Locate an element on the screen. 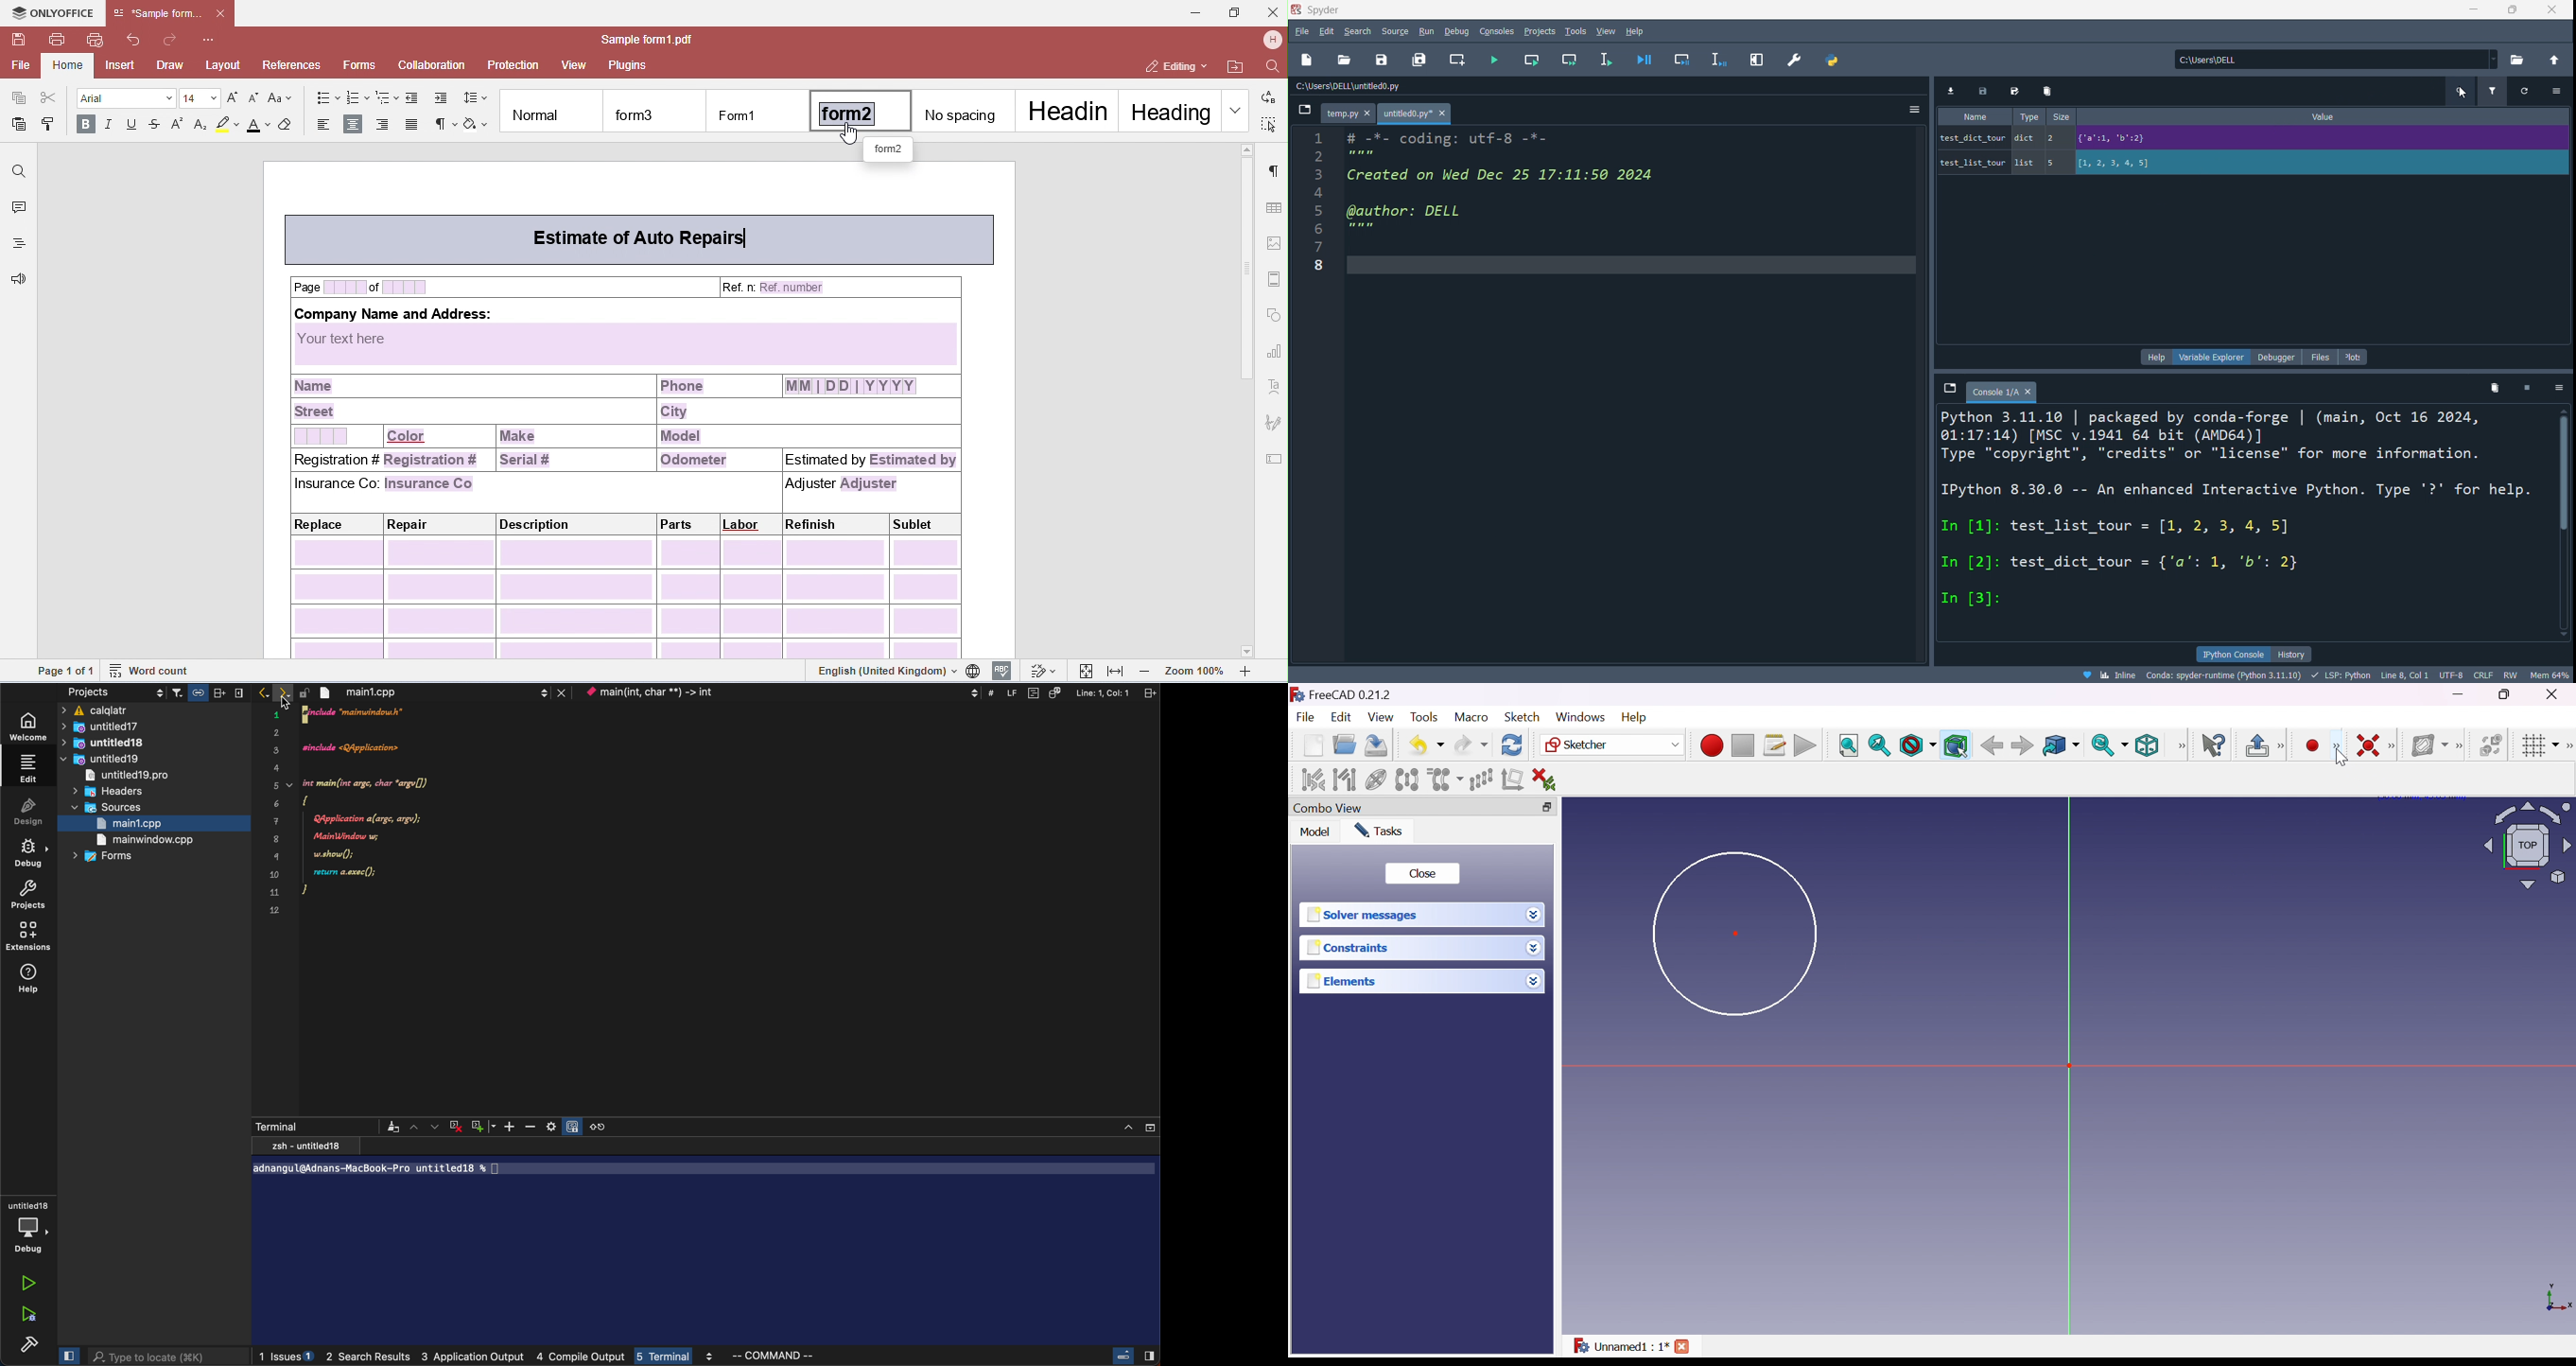 Image resolution: width=2576 pixels, height=1372 pixels. Dot is located at coordinates (1737, 933).